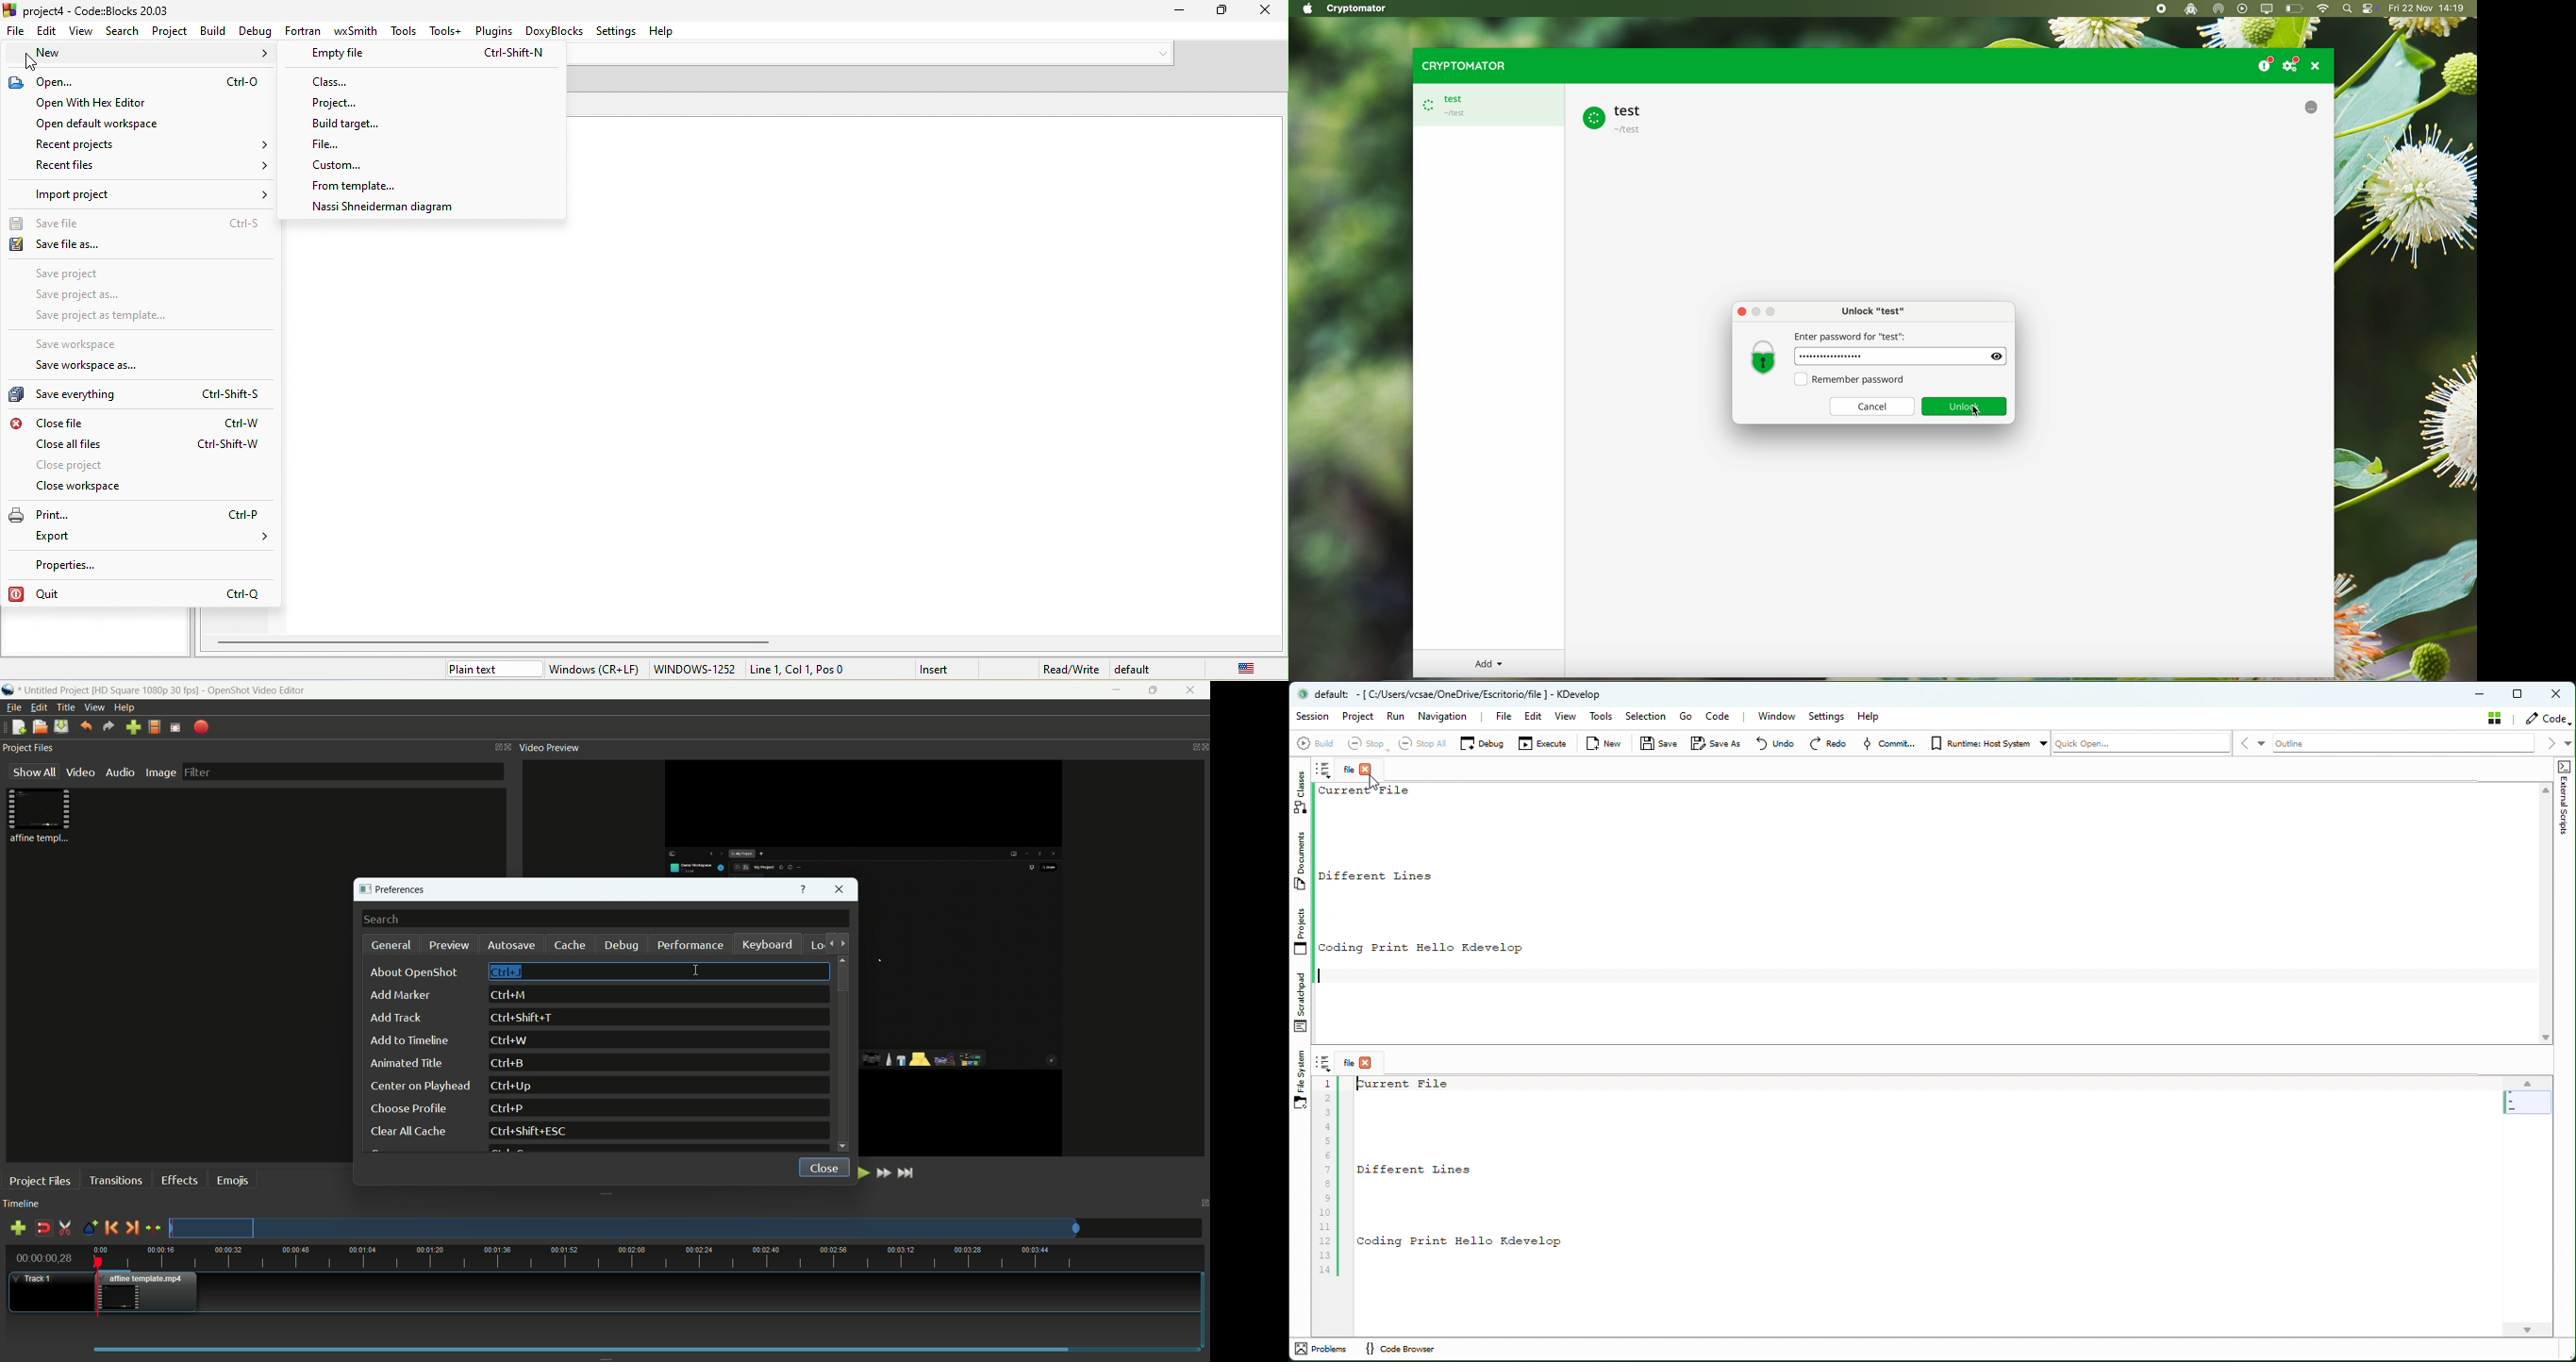  Describe the element at coordinates (499, 641) in the screenshot. I see `horizontal scroll bar` at that location.